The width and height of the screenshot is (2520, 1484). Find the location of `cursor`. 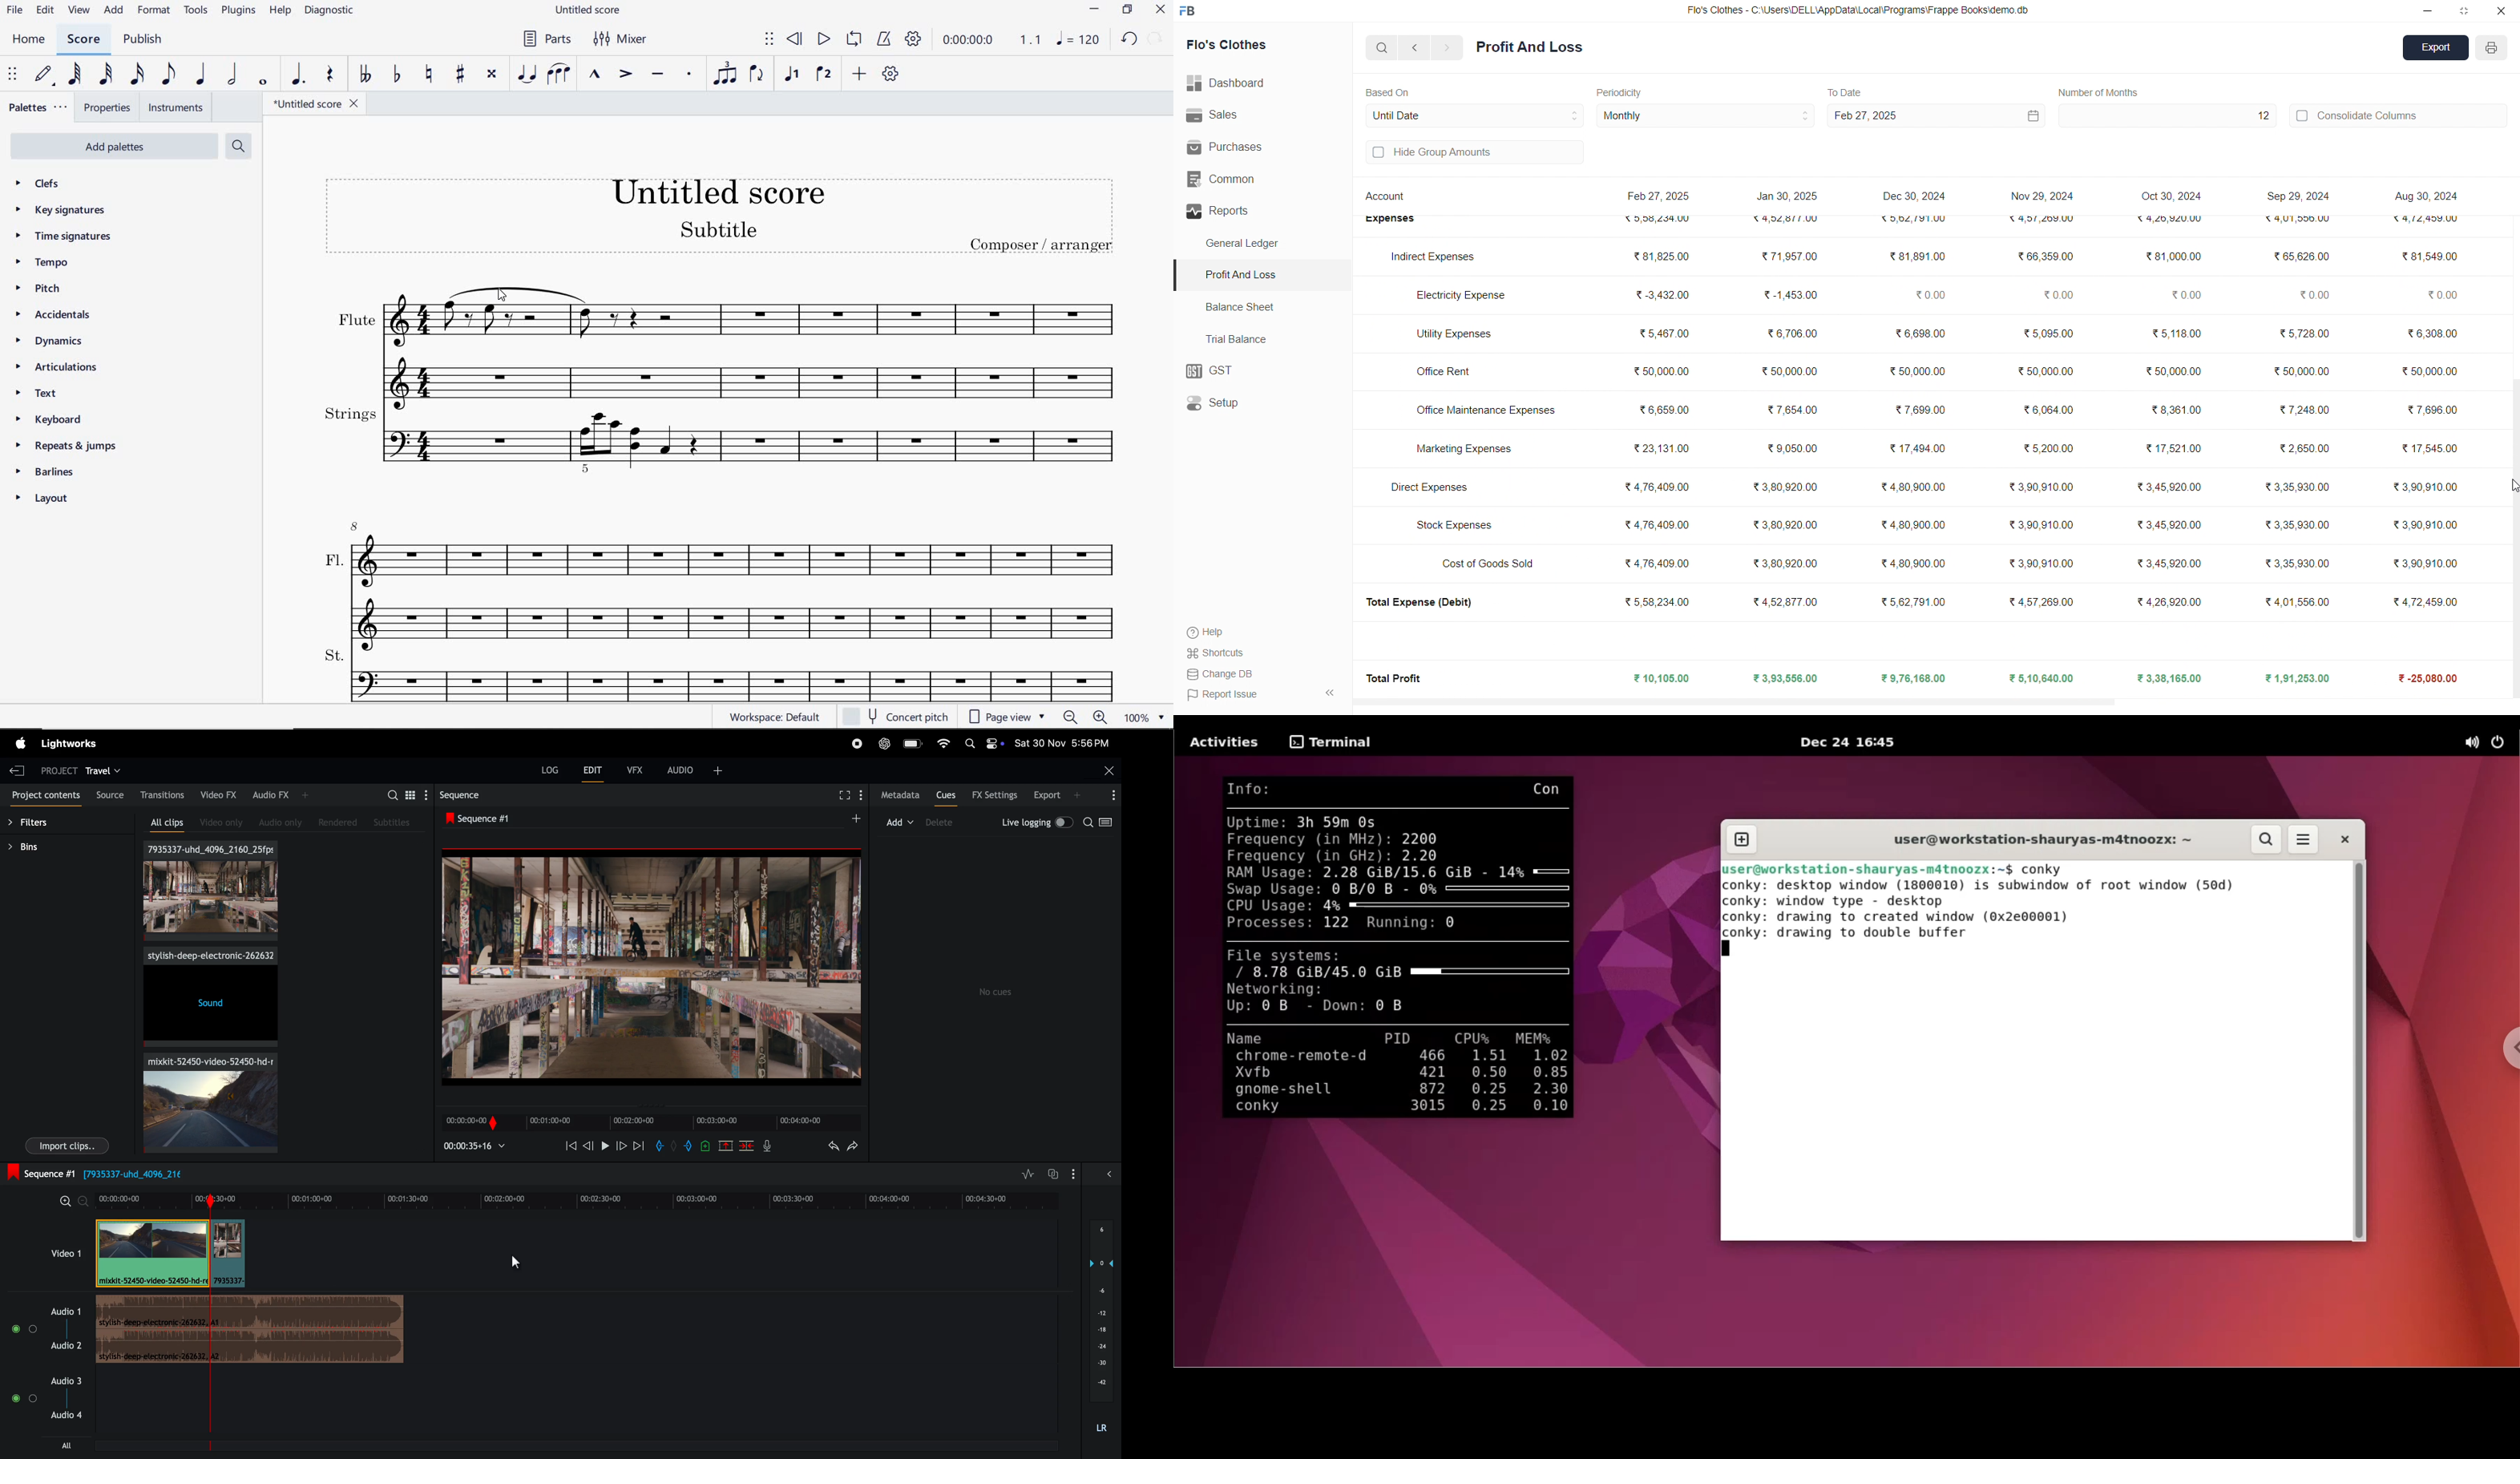

cursor is located at coordinates (504, 294).